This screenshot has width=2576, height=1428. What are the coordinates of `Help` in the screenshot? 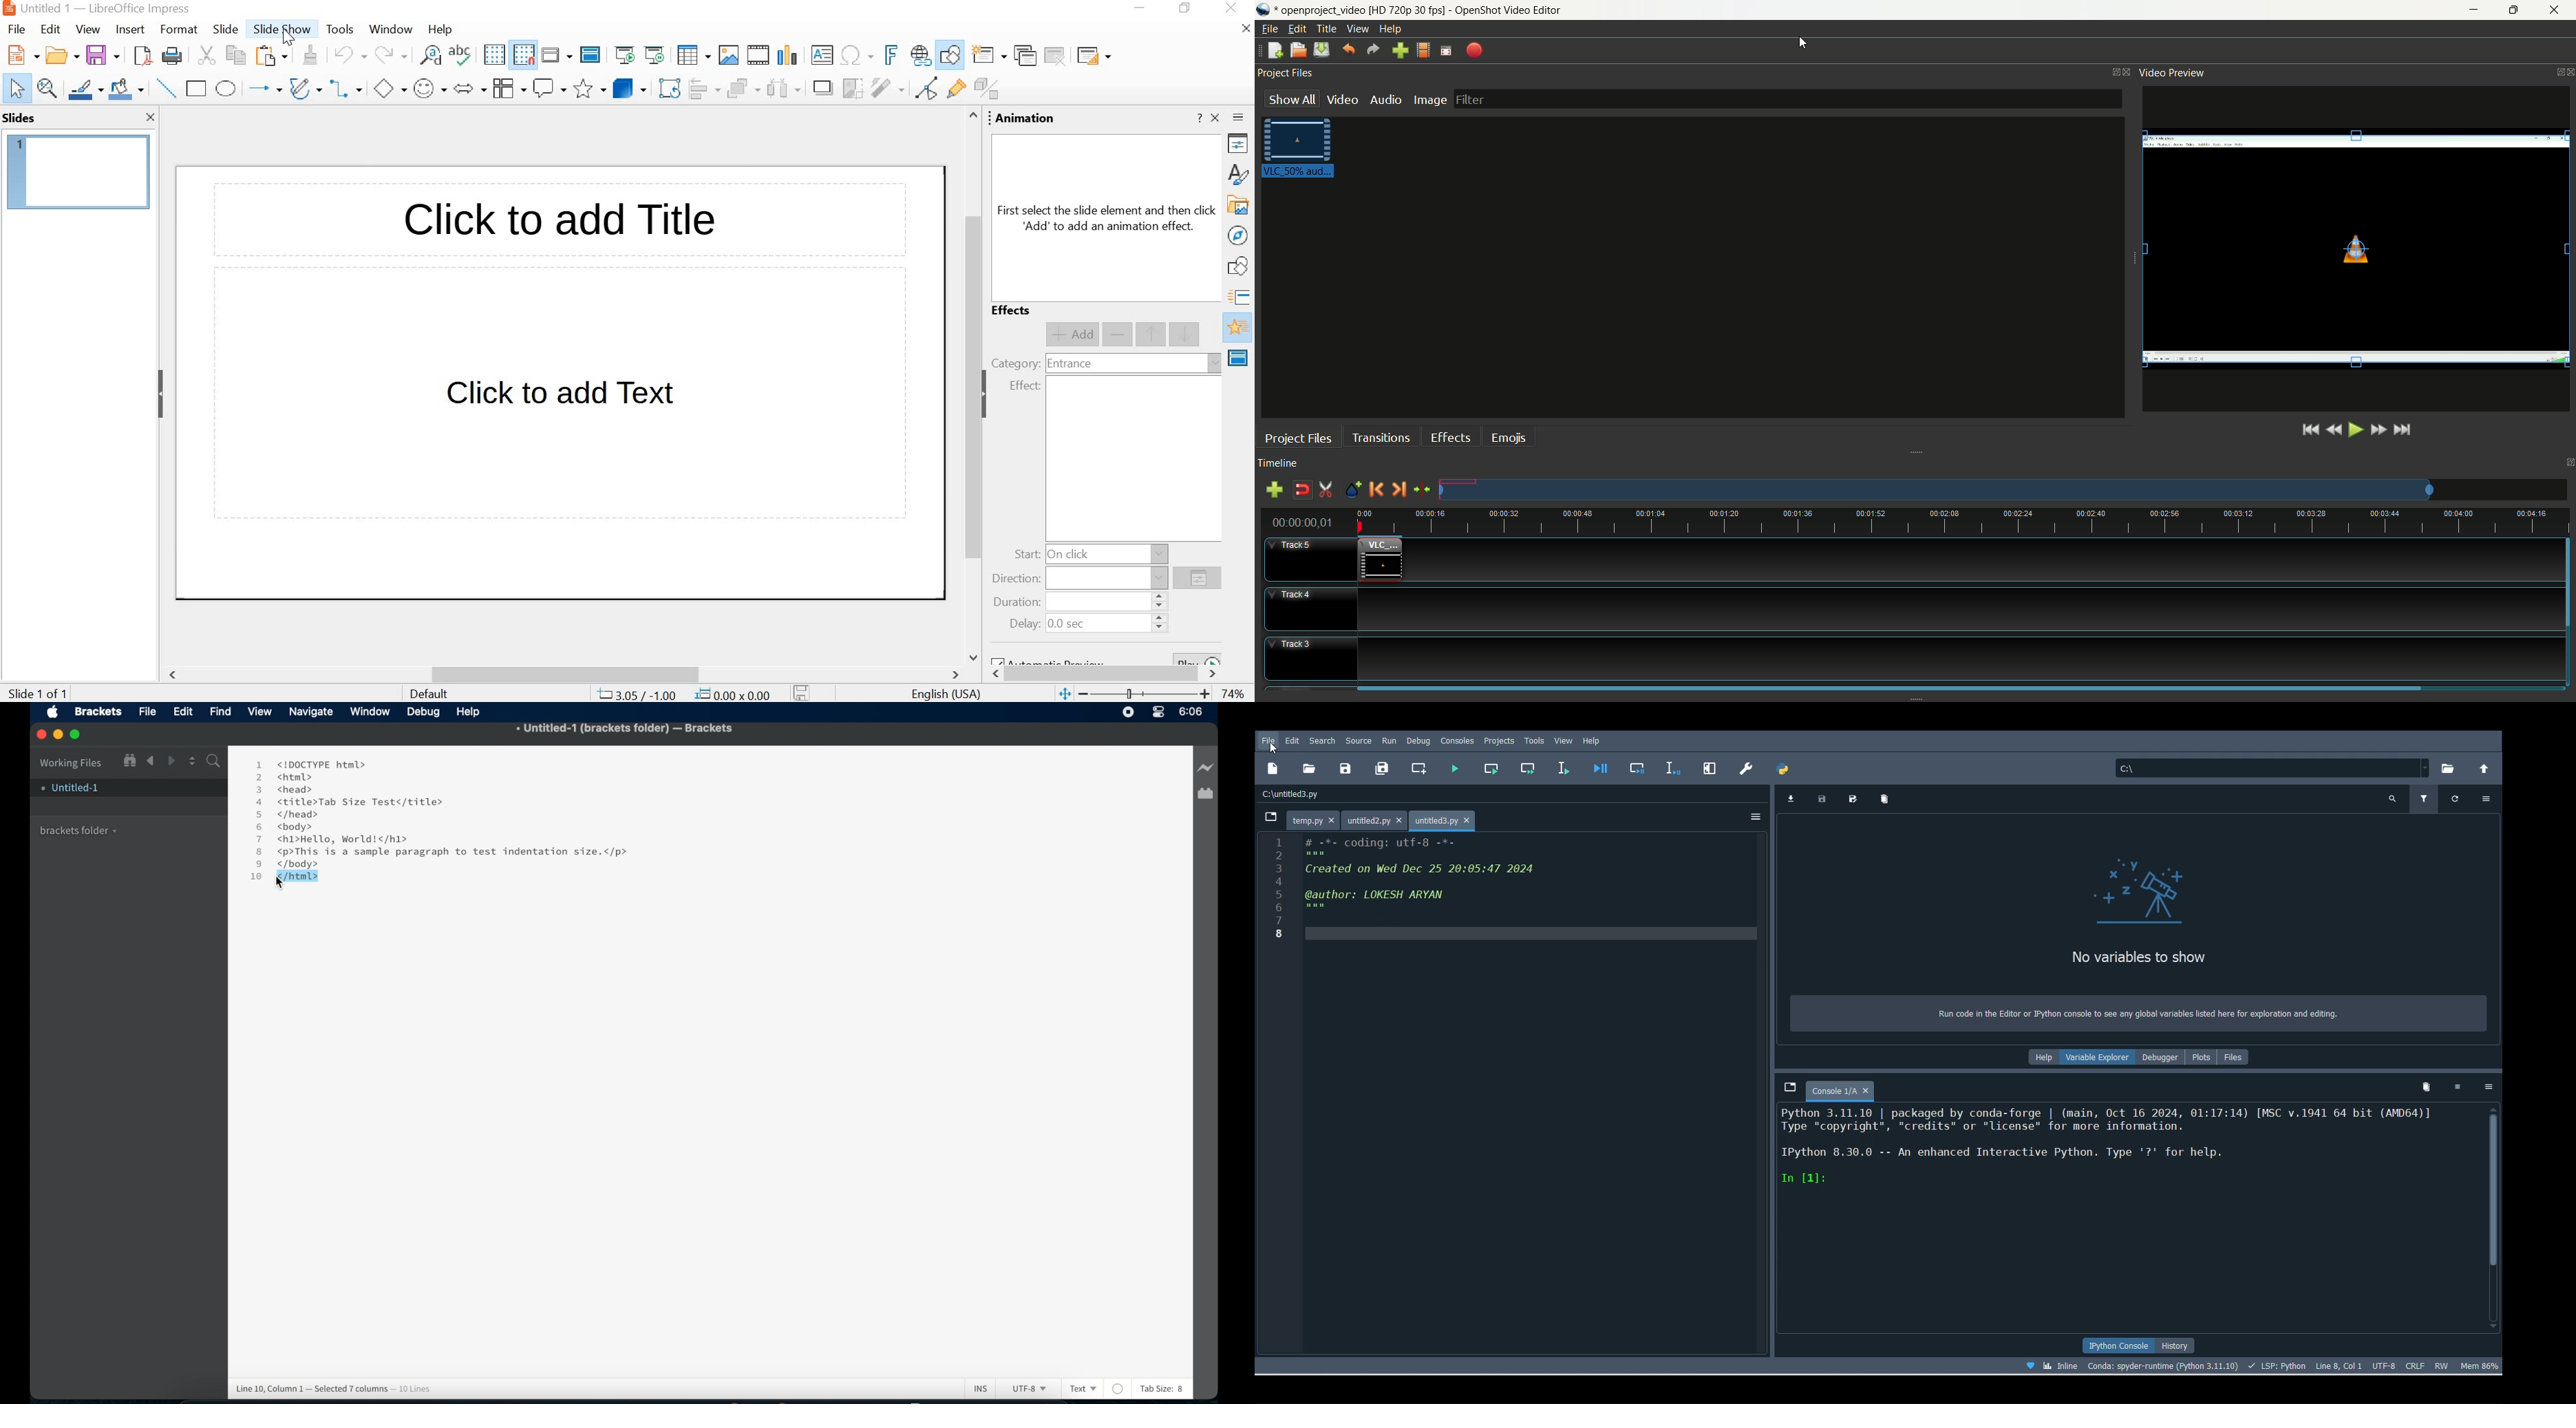 It's located at (1593, 741).